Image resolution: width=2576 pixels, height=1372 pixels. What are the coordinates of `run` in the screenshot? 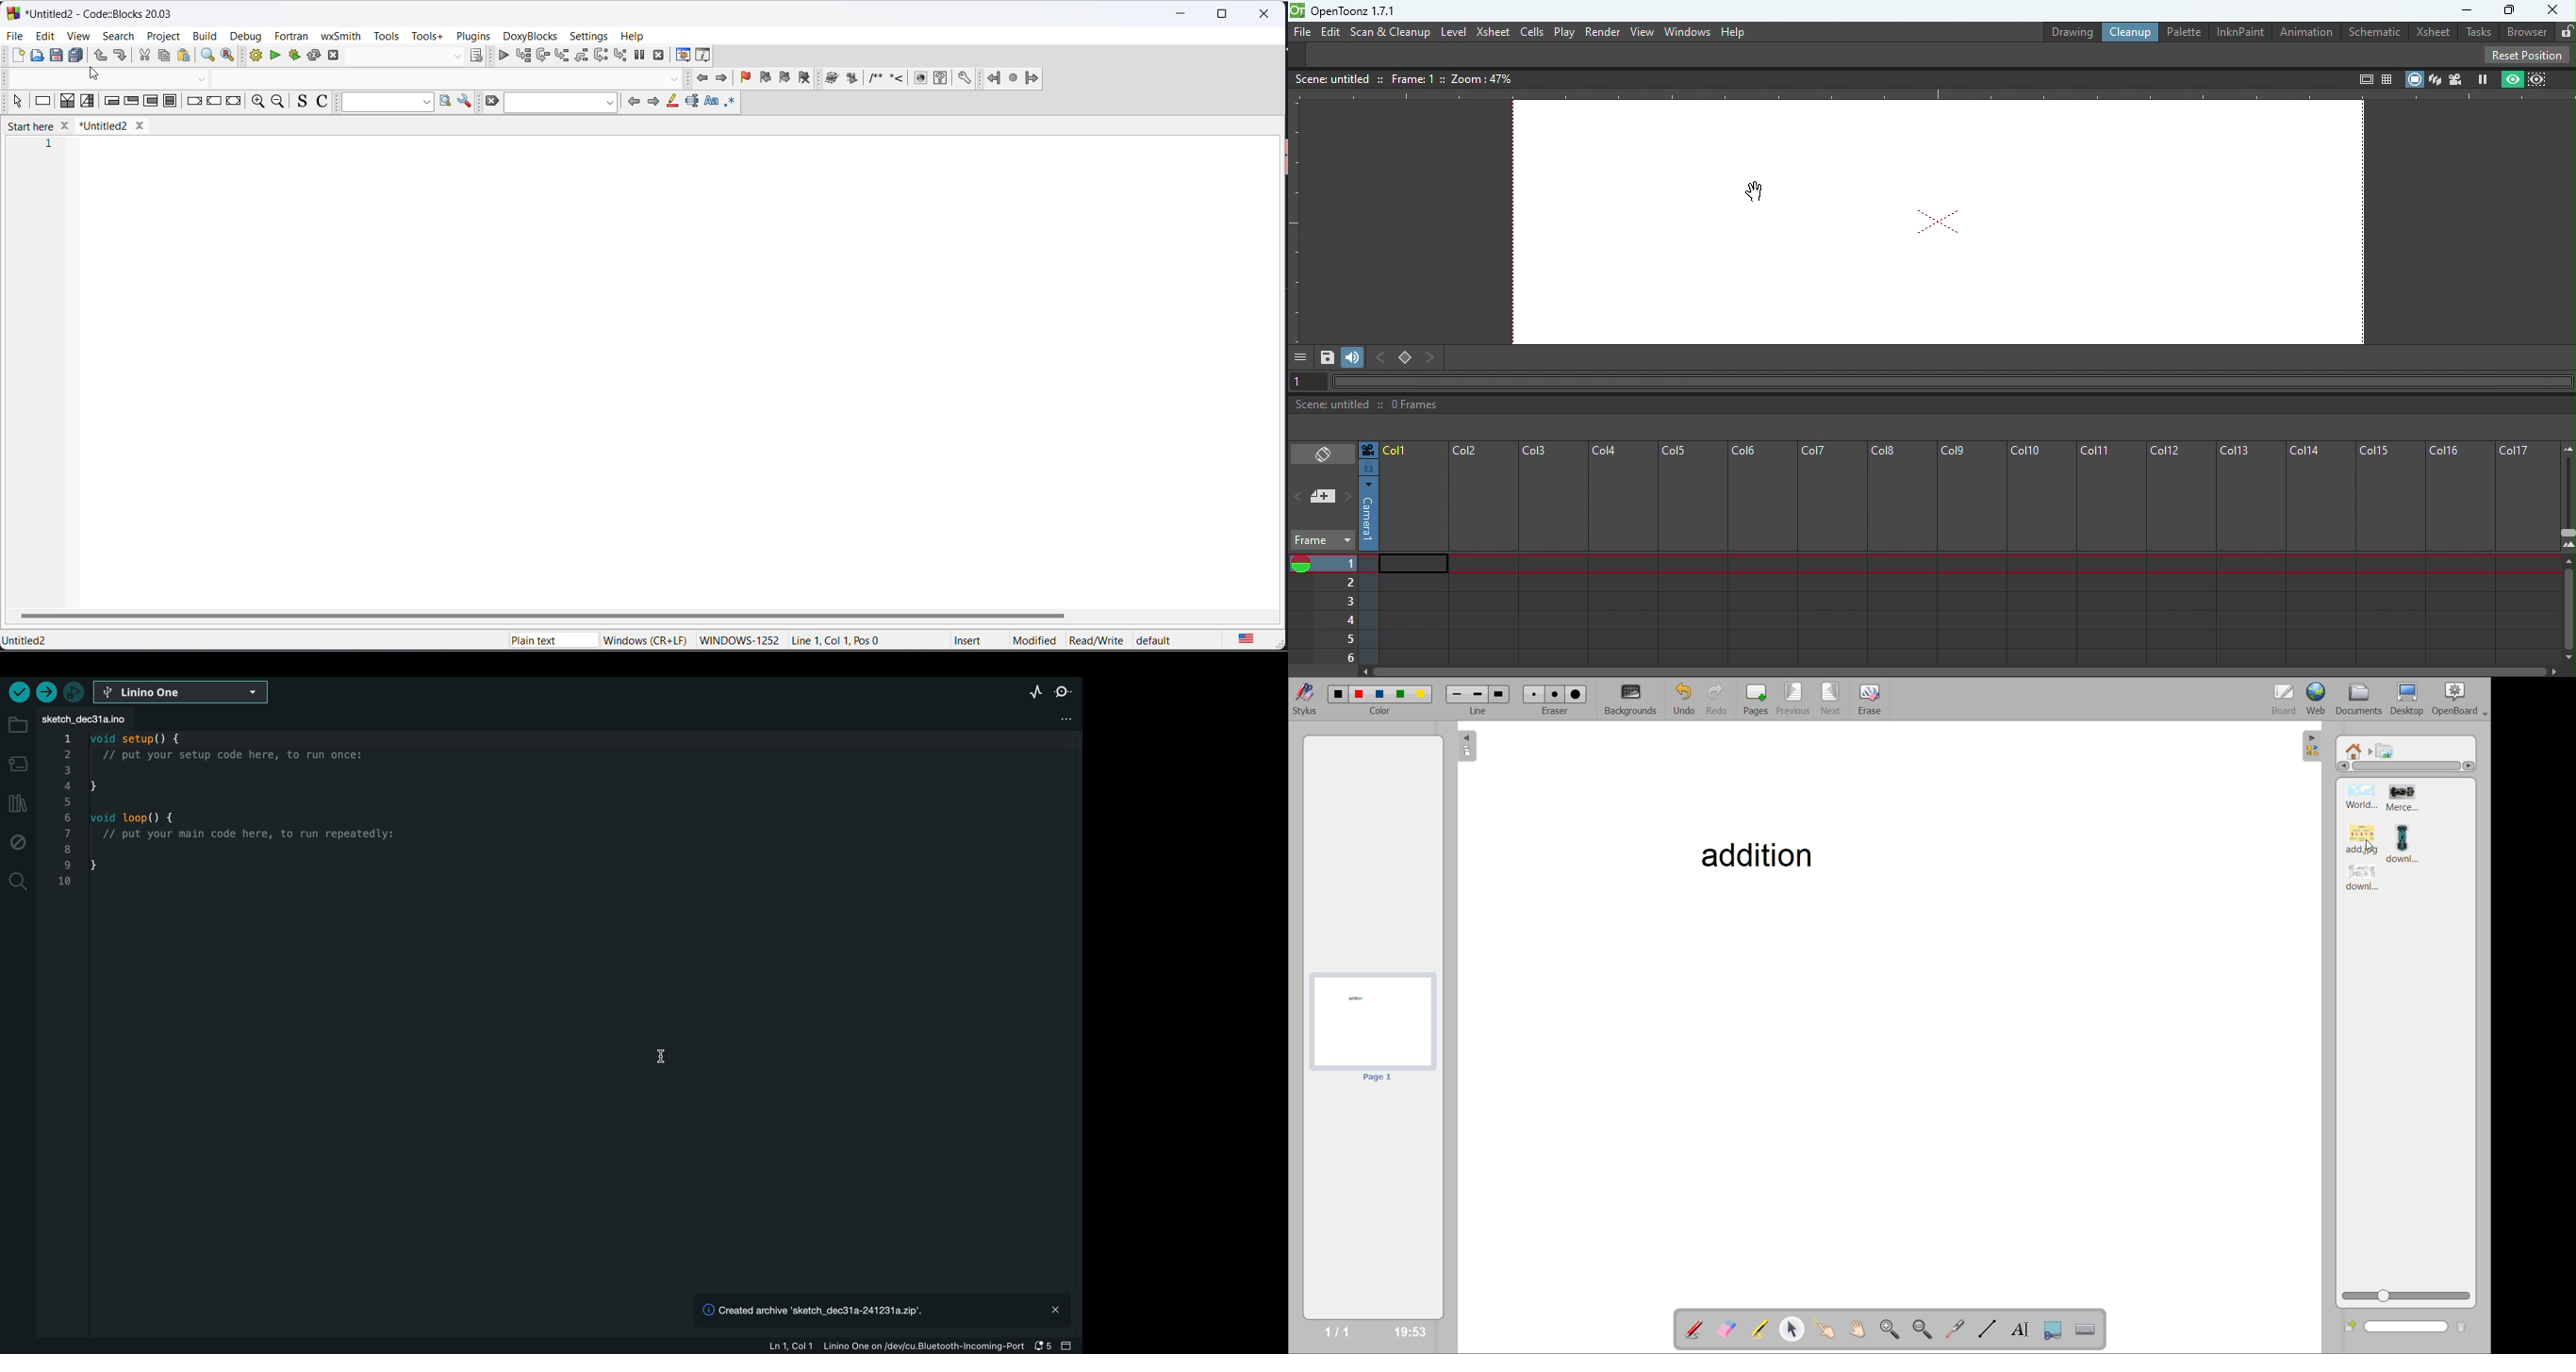 It's located at (273, 56).